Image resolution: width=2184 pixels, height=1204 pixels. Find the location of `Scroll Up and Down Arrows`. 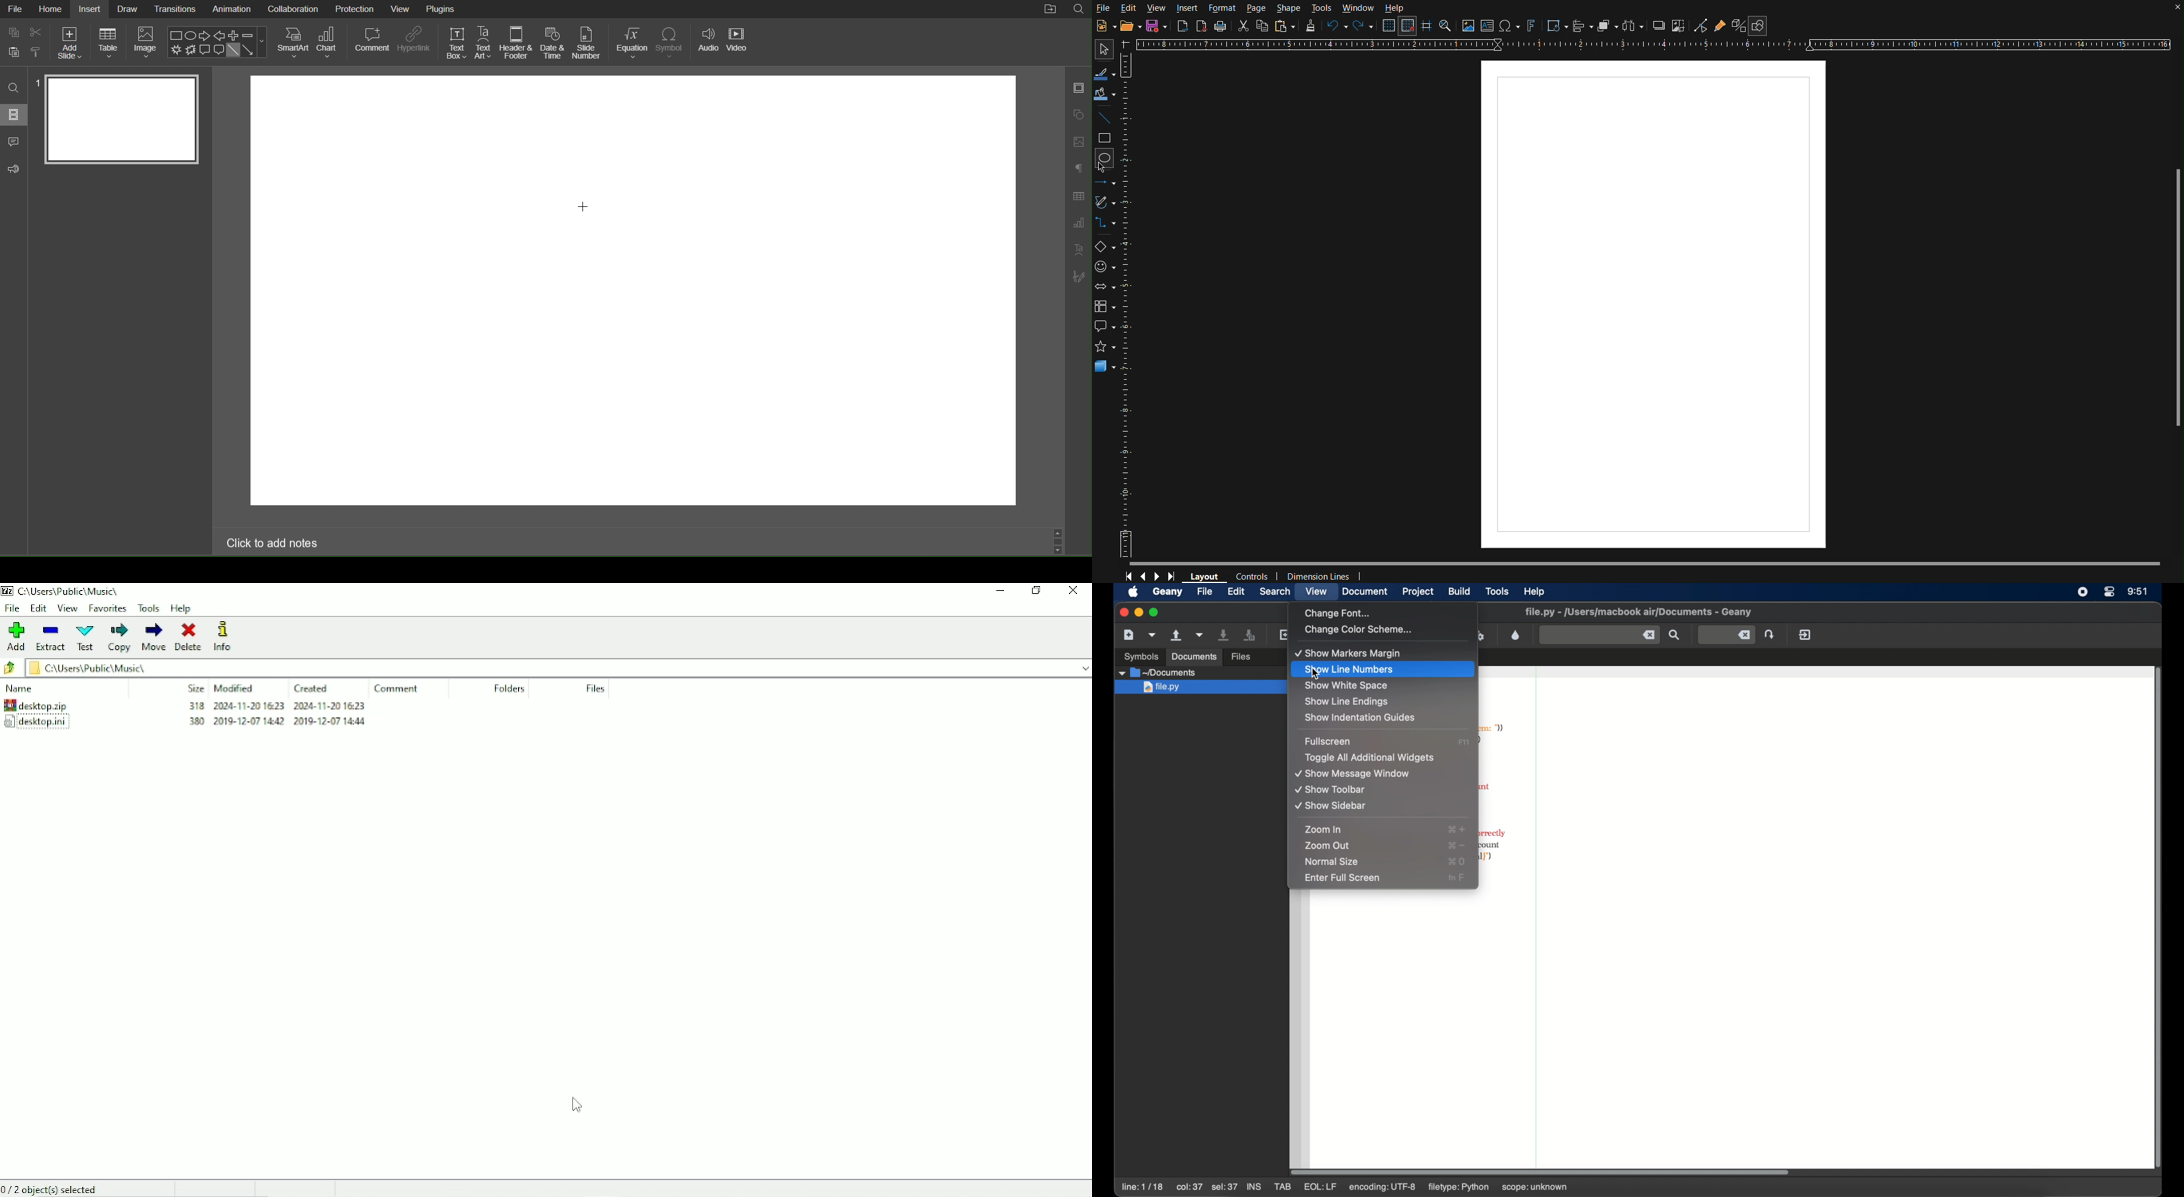

Scroll Up and Down Arrows is located at coordinates (1058, 541).